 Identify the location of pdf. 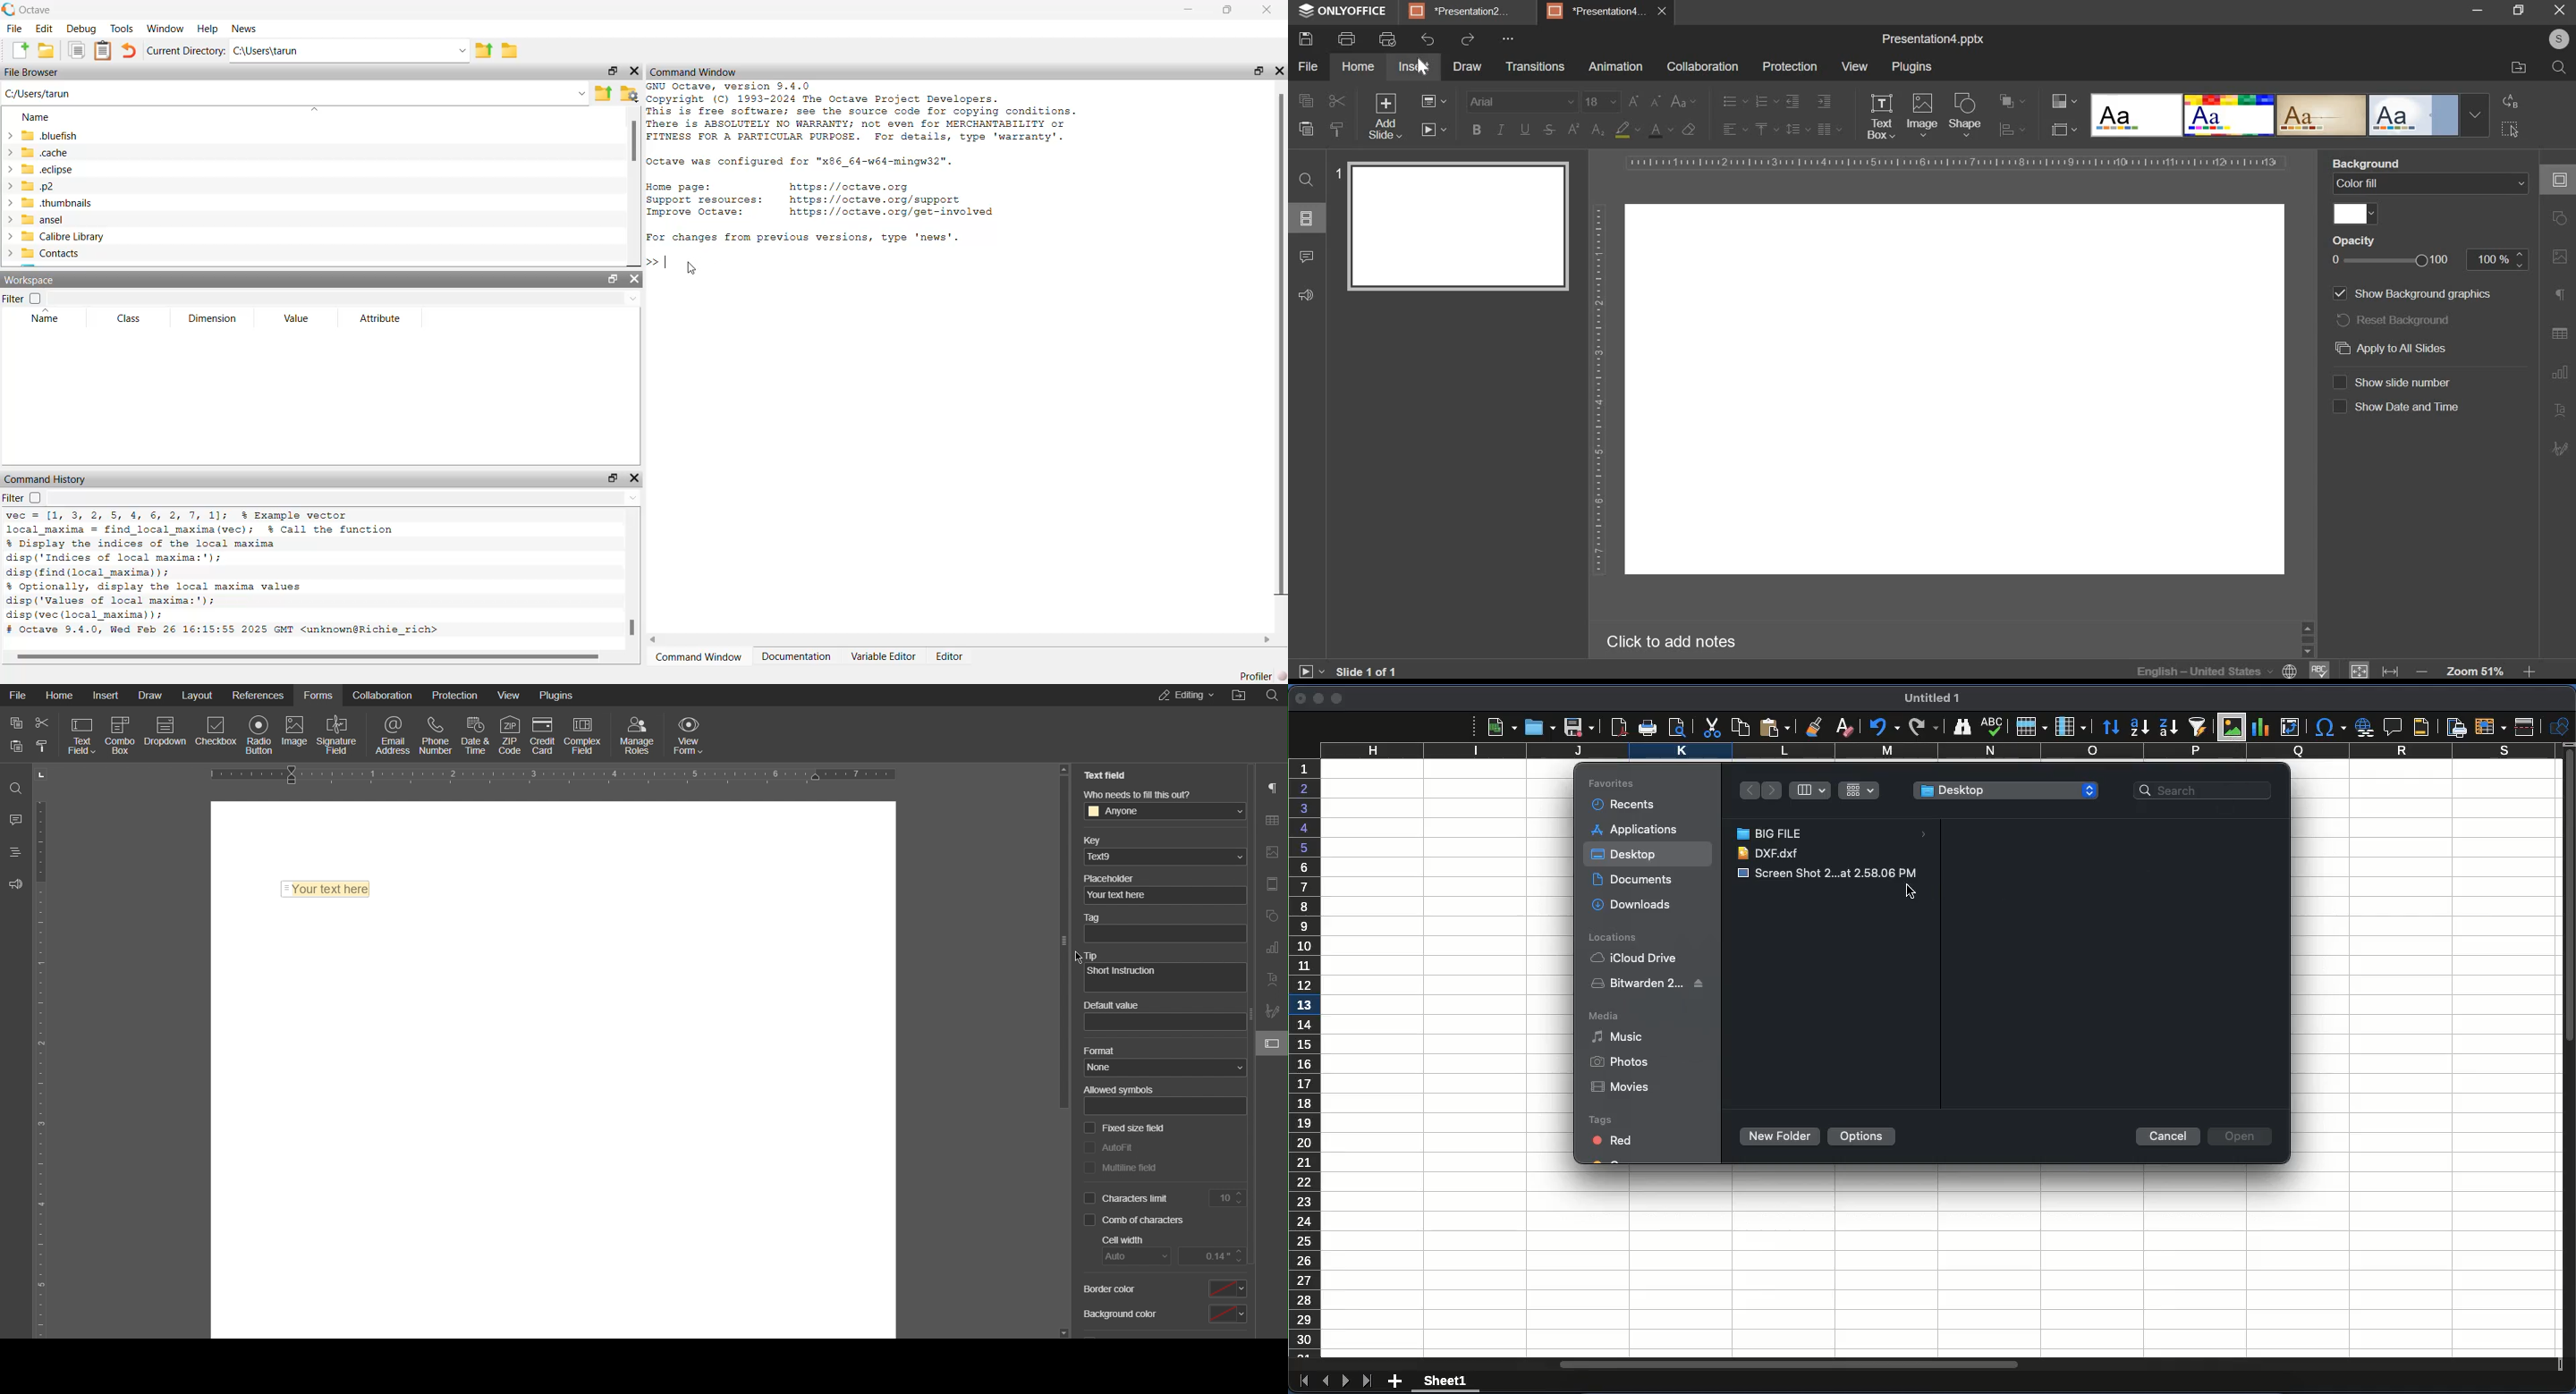
(1620, 727).